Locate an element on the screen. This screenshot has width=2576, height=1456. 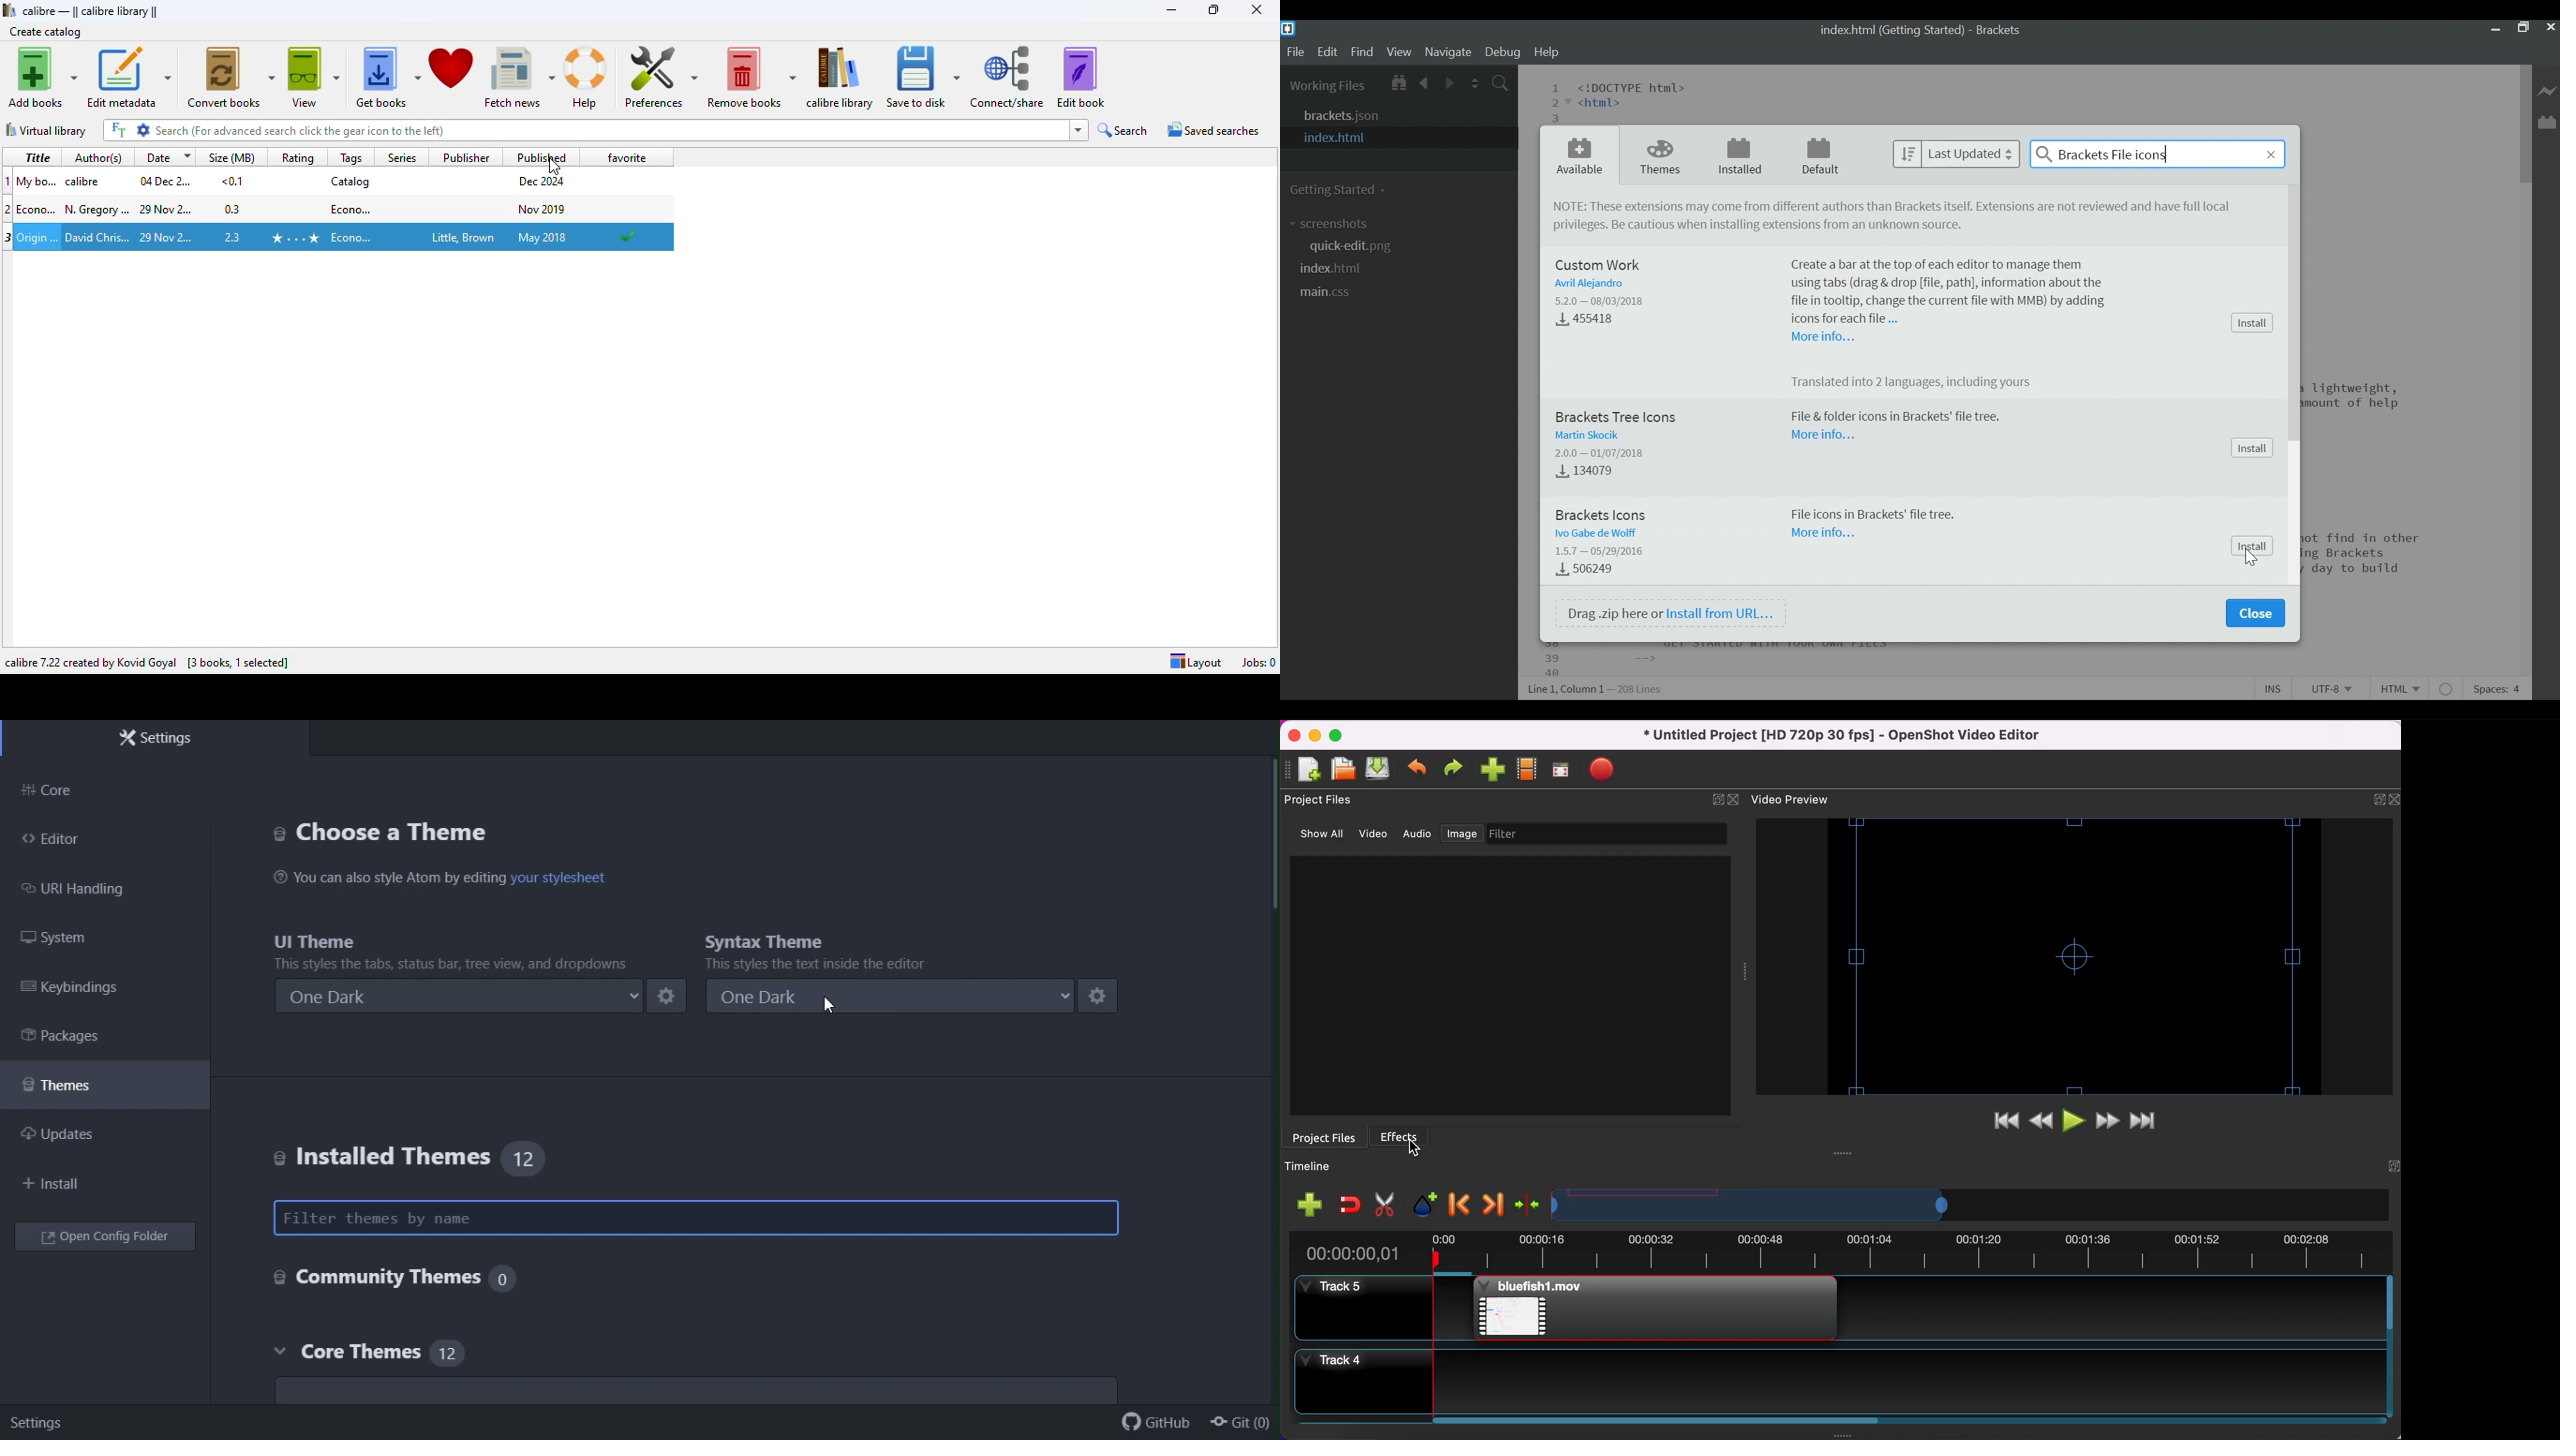
effects is located at coordinates (1409, 1138).